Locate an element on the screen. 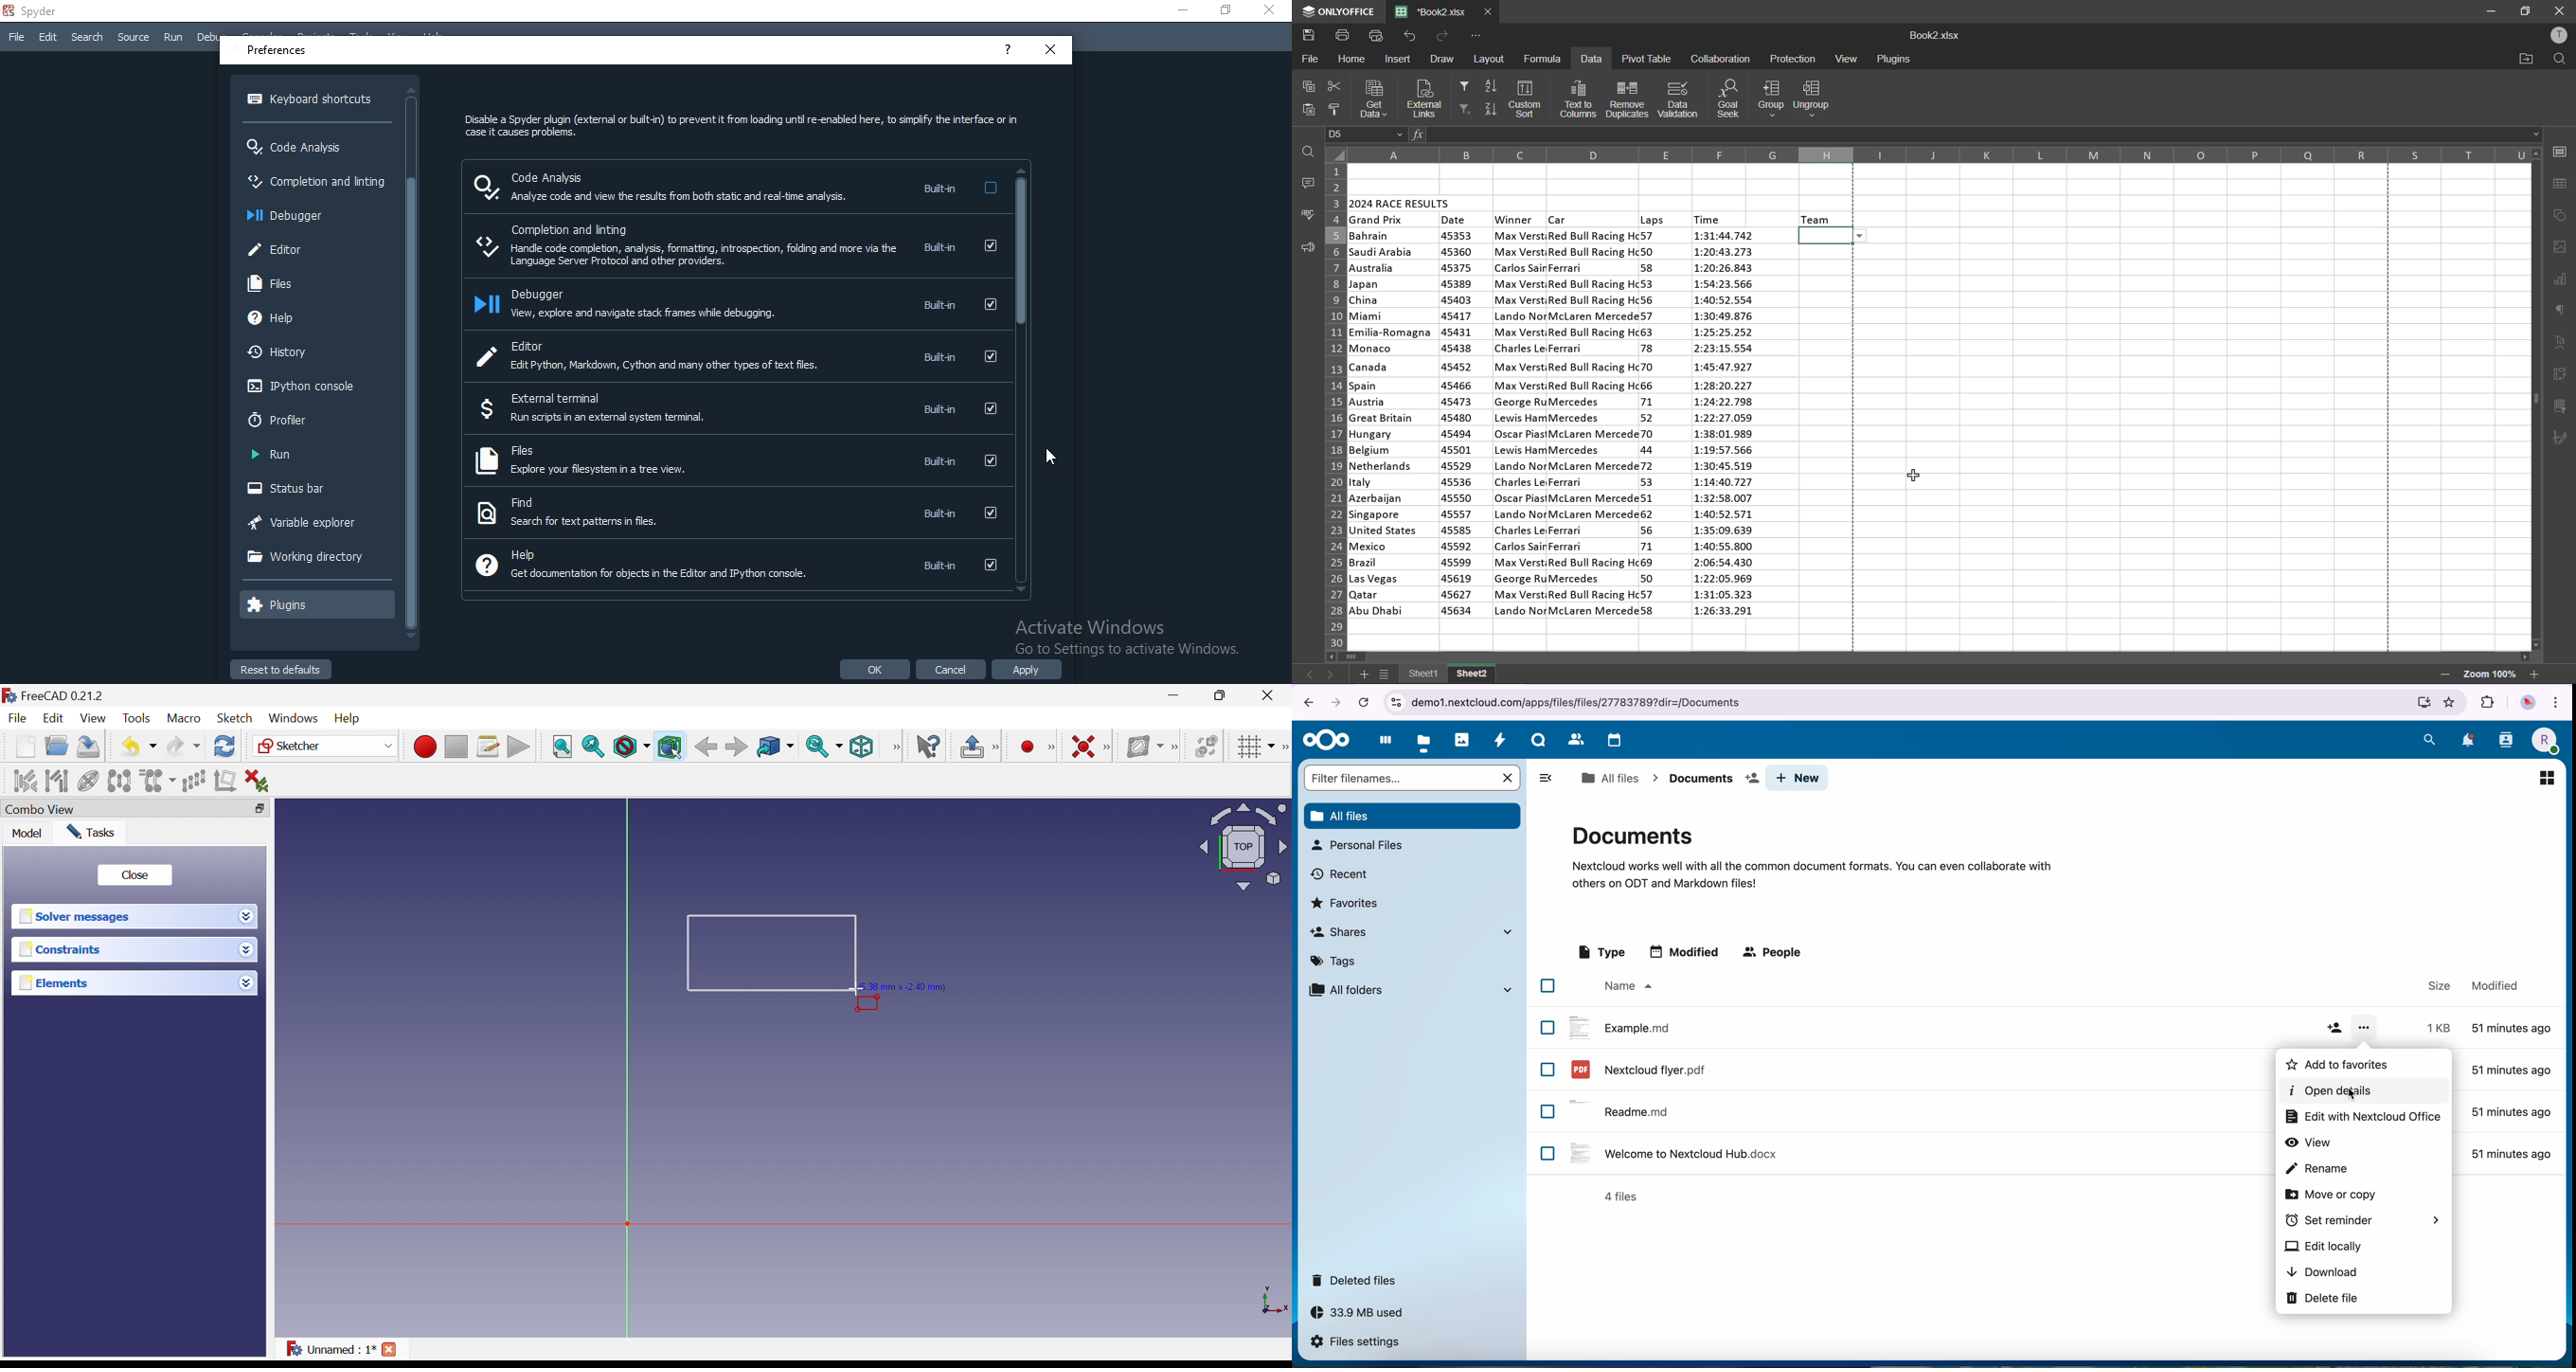  cursor is located at coordinates (1913, 479).